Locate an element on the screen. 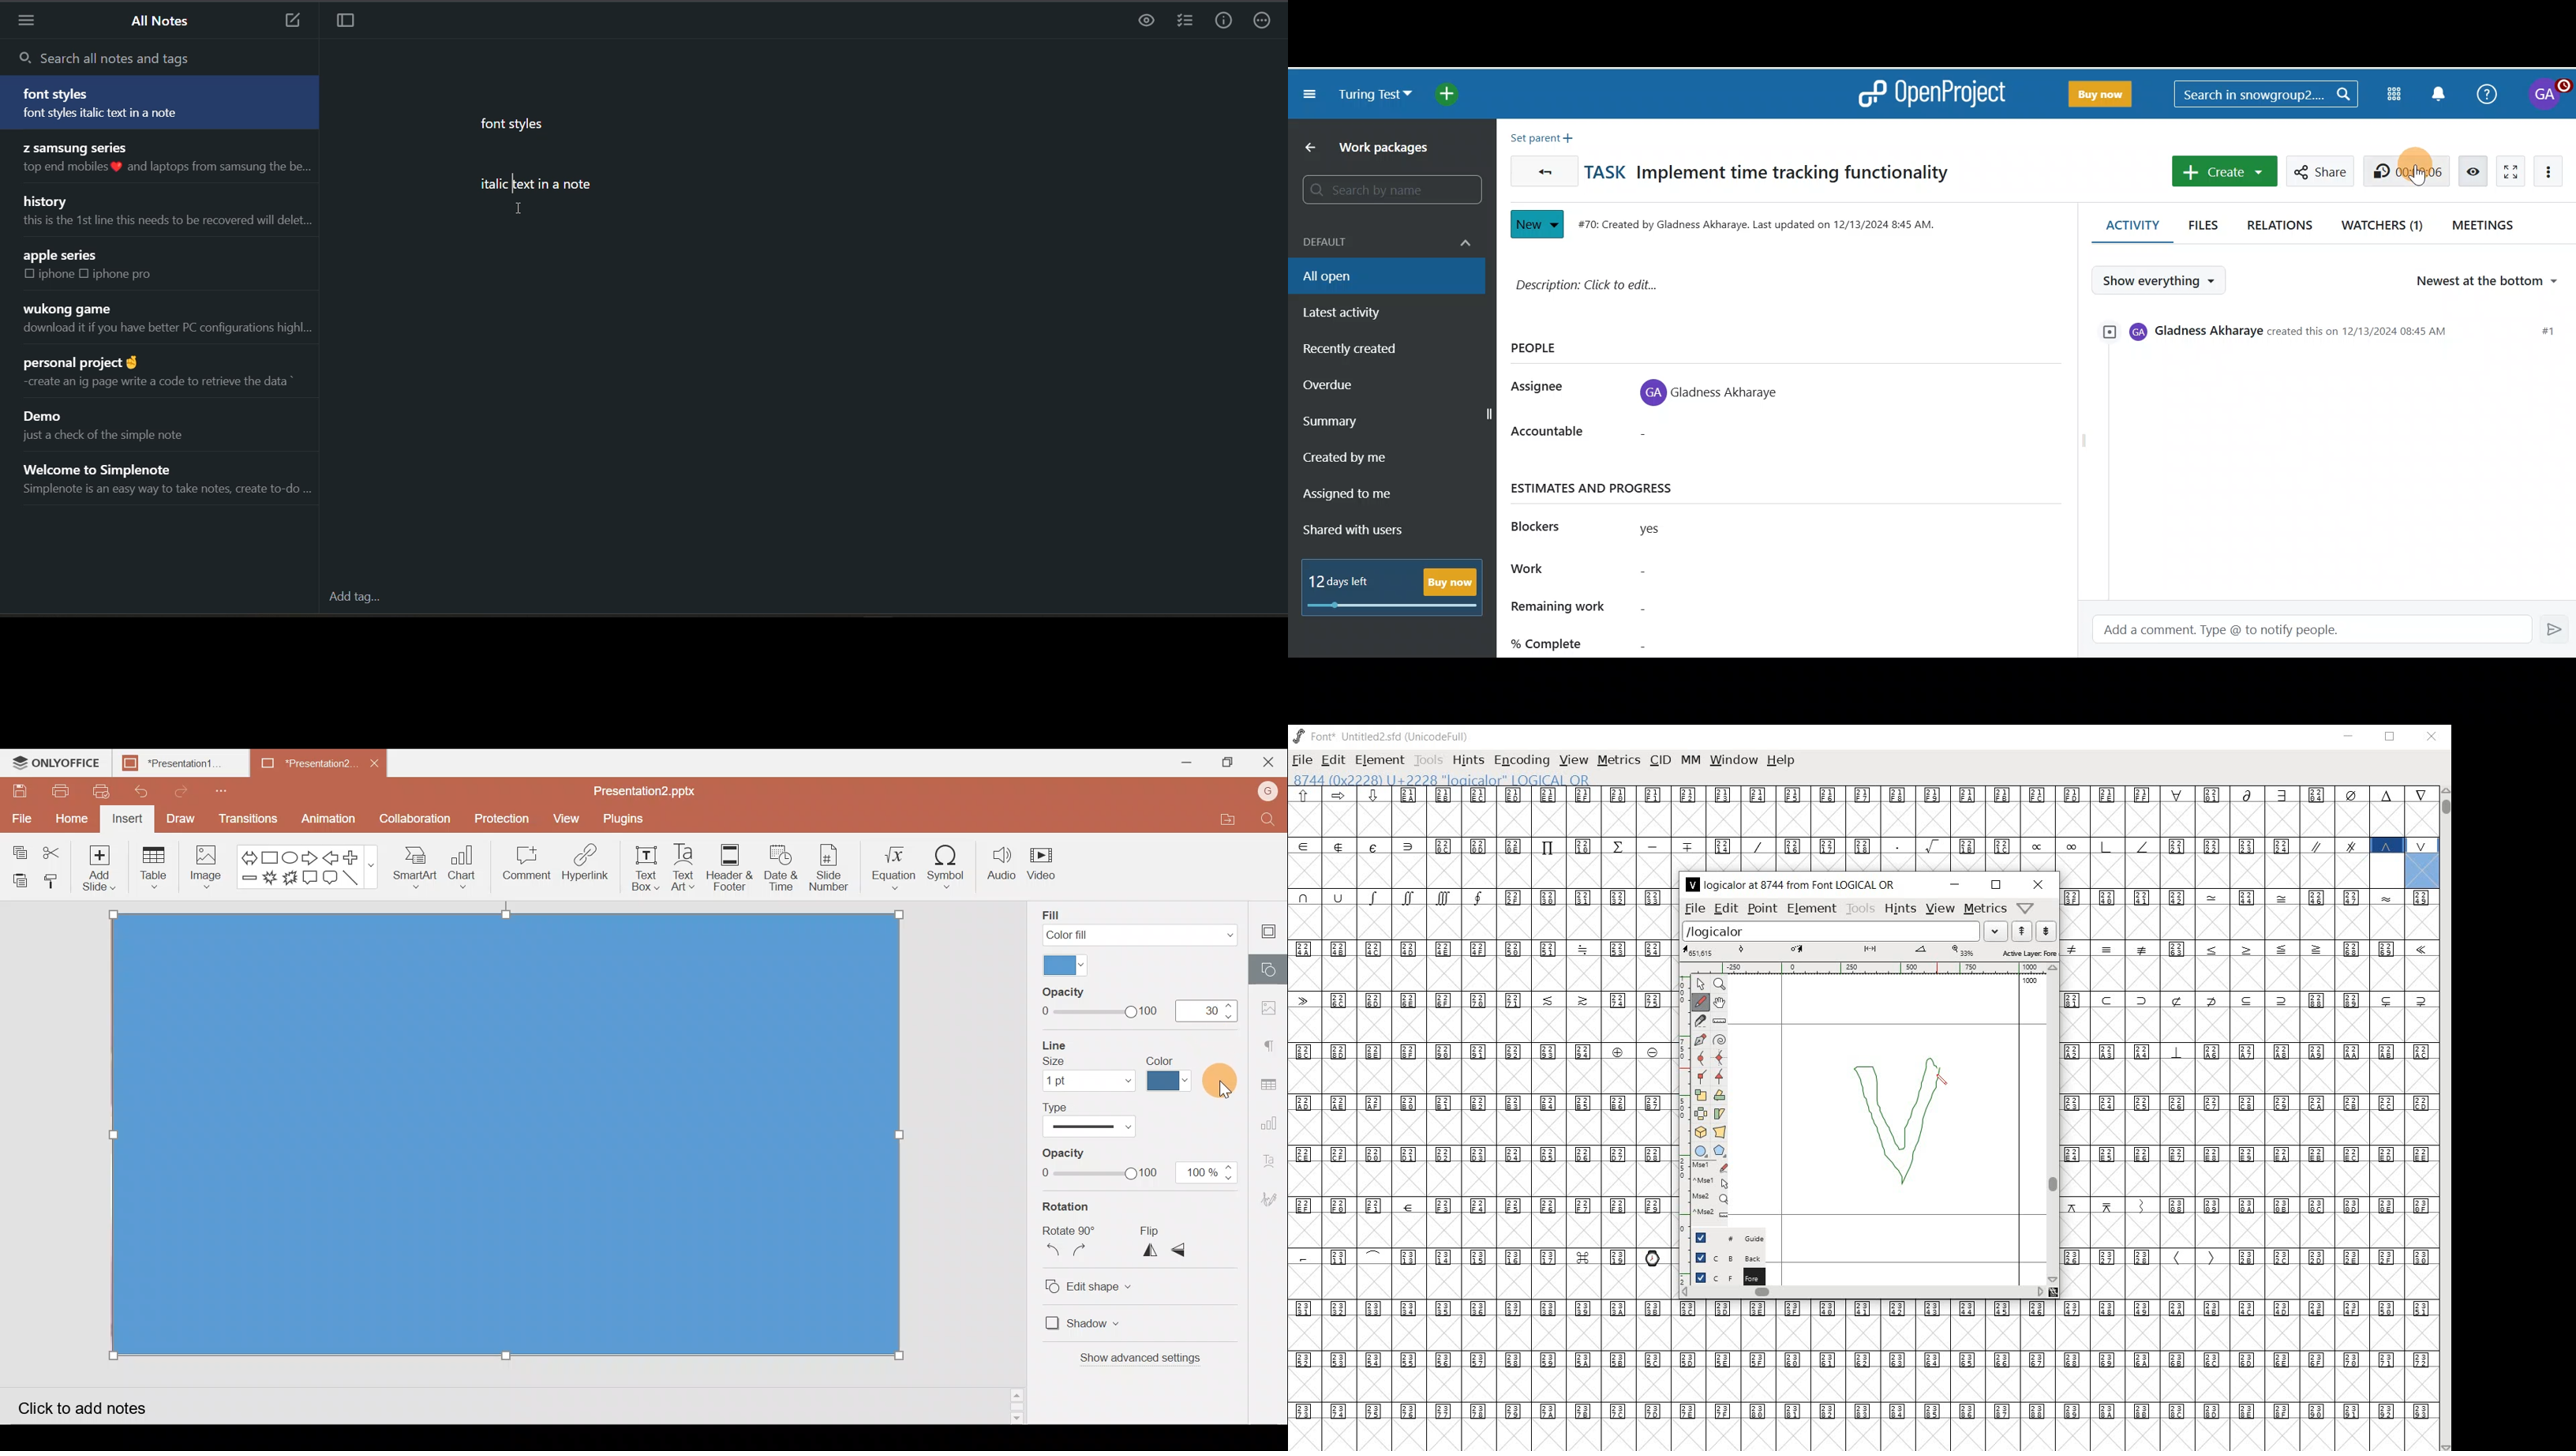  Line type is located at coordinates (1096, 1121).